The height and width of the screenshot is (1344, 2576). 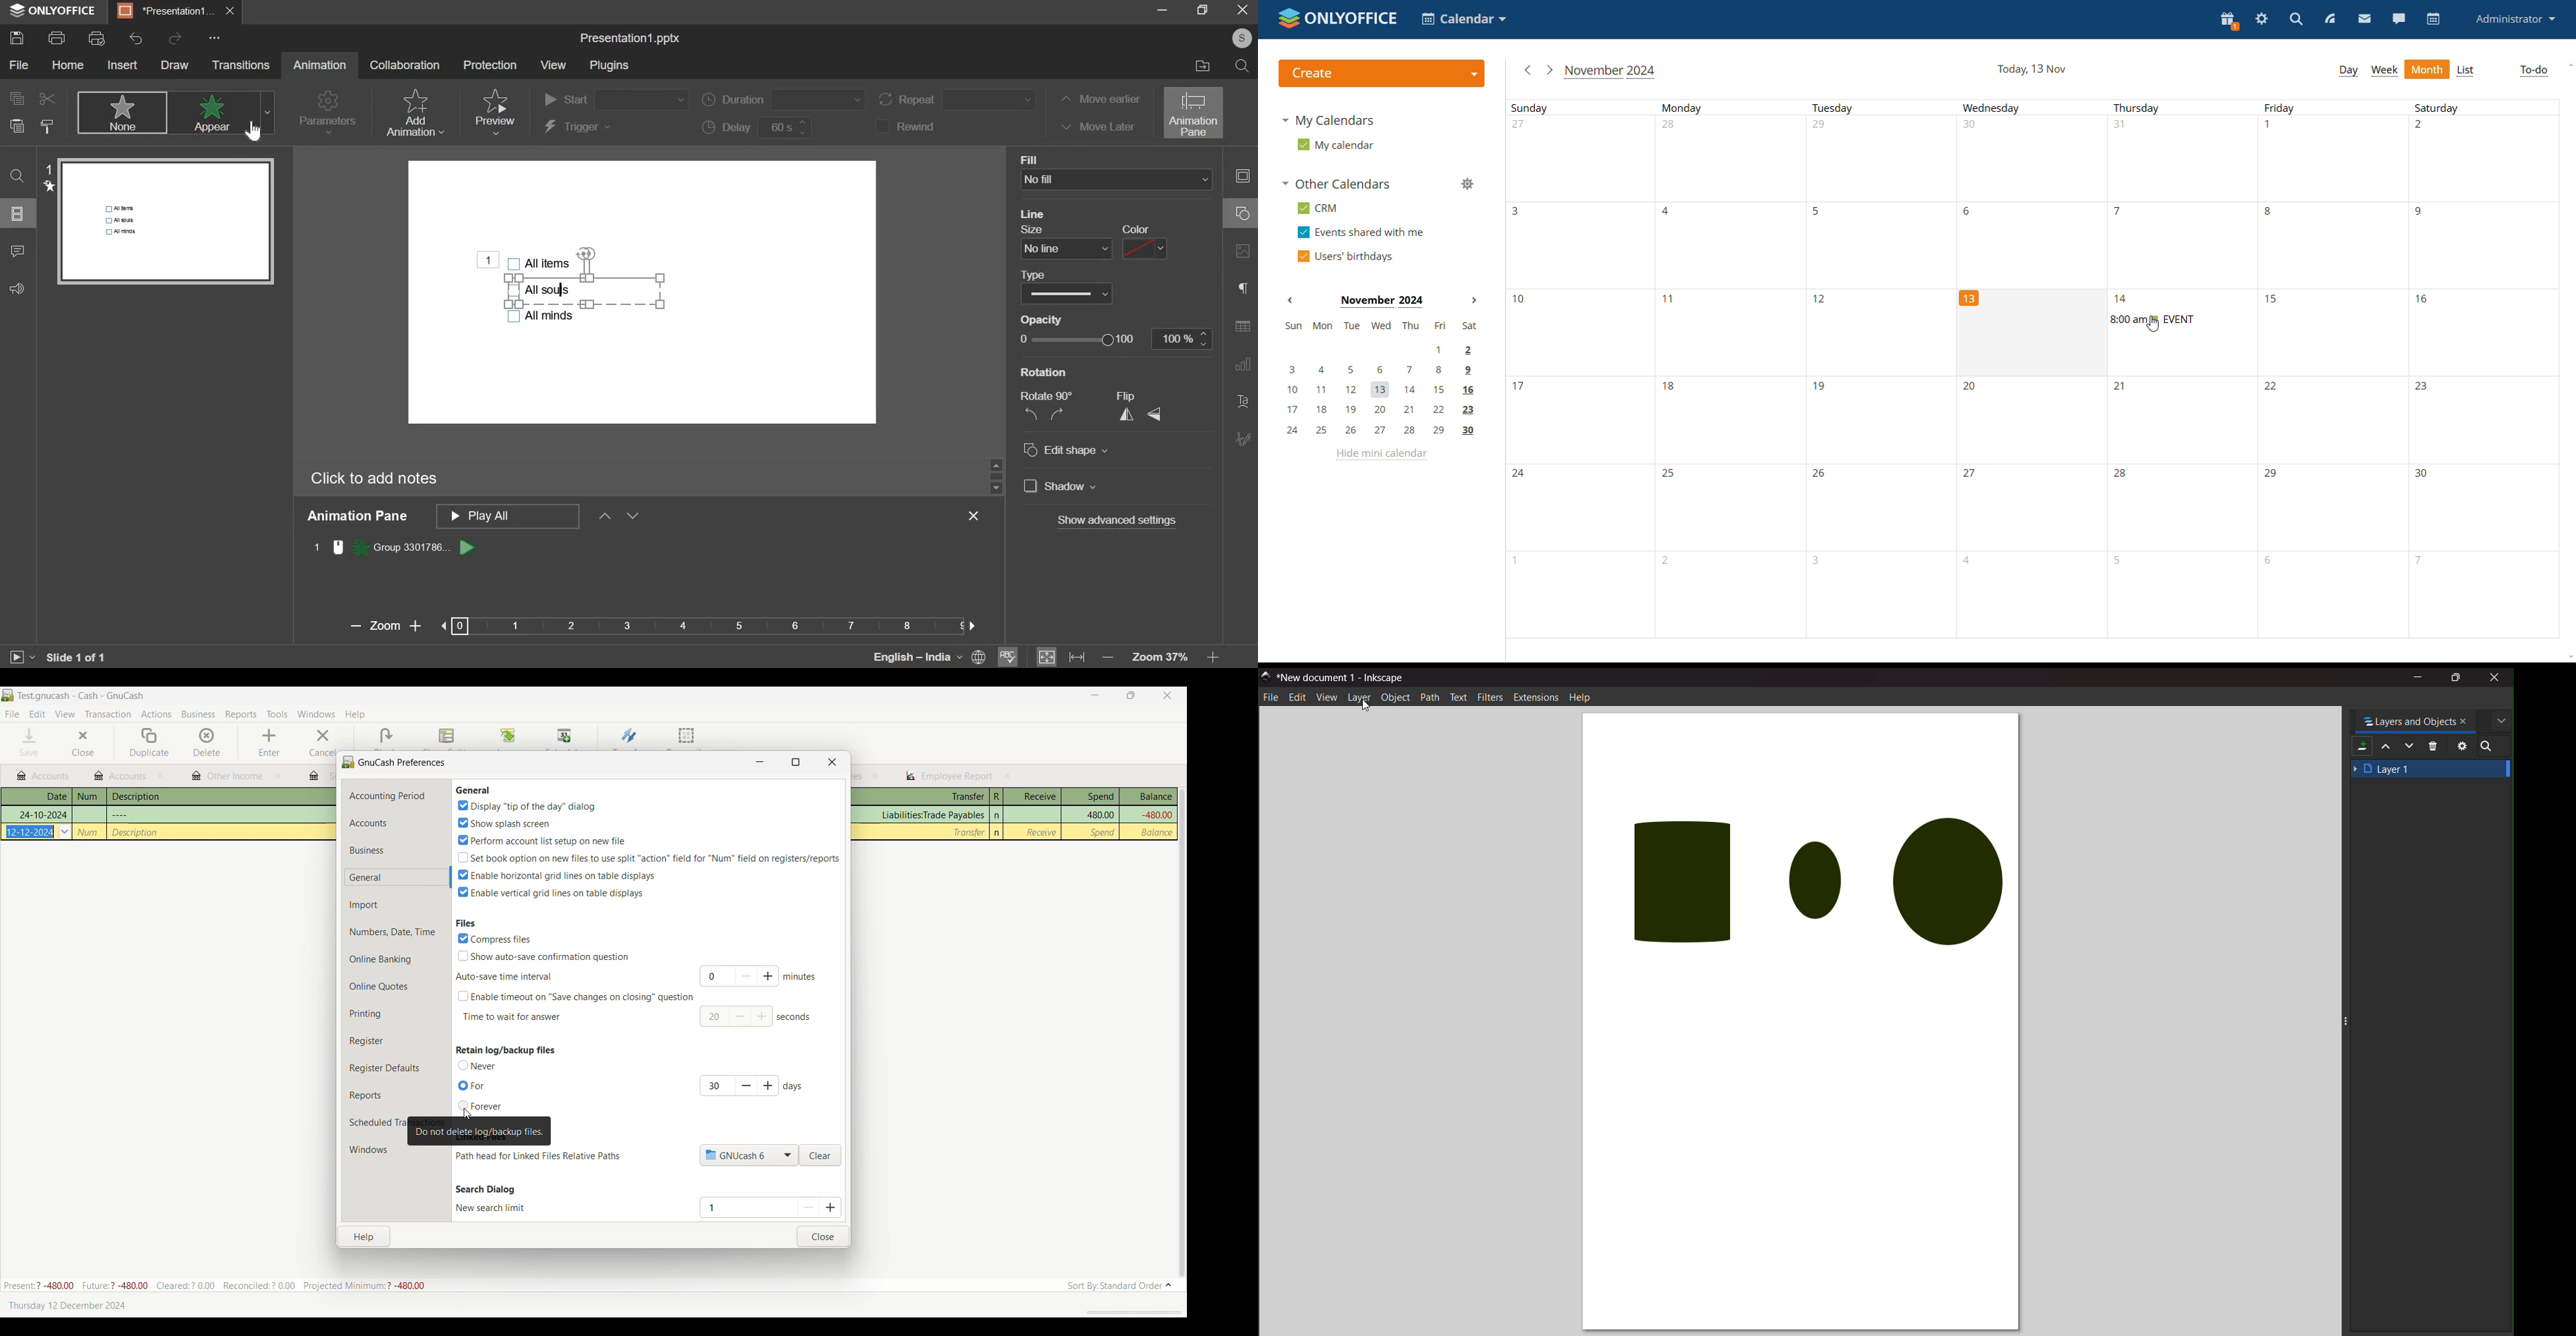 What do you see at coordinates (23, 288) in the screenshot?
I see `feedback` at bounding box center [23, 288].